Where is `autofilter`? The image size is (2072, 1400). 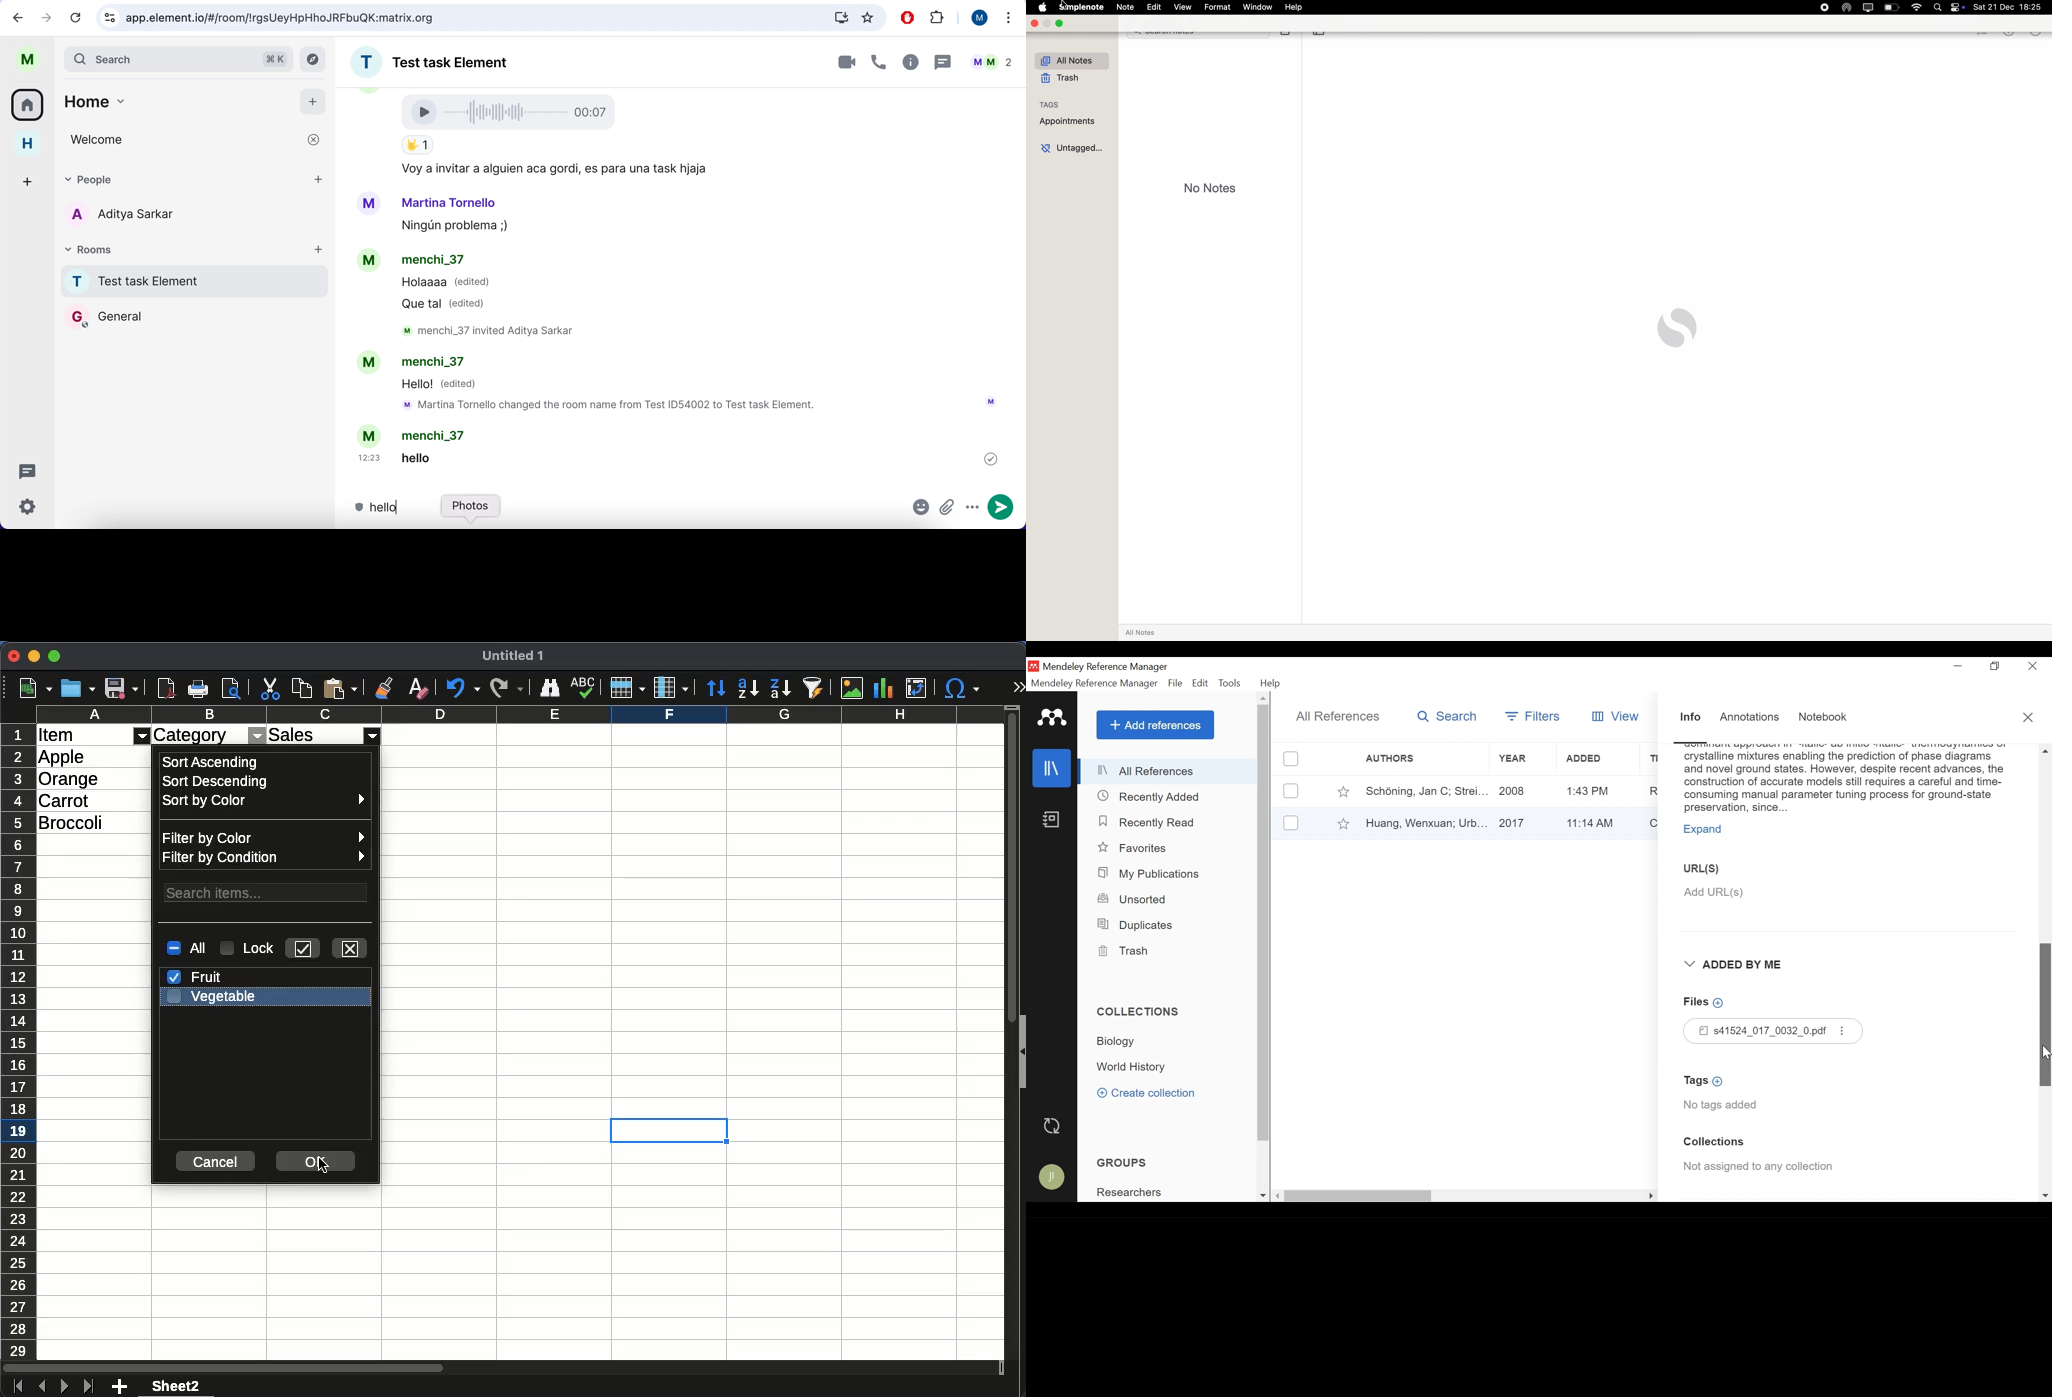
autofilter is located at coordinates (815, 689).